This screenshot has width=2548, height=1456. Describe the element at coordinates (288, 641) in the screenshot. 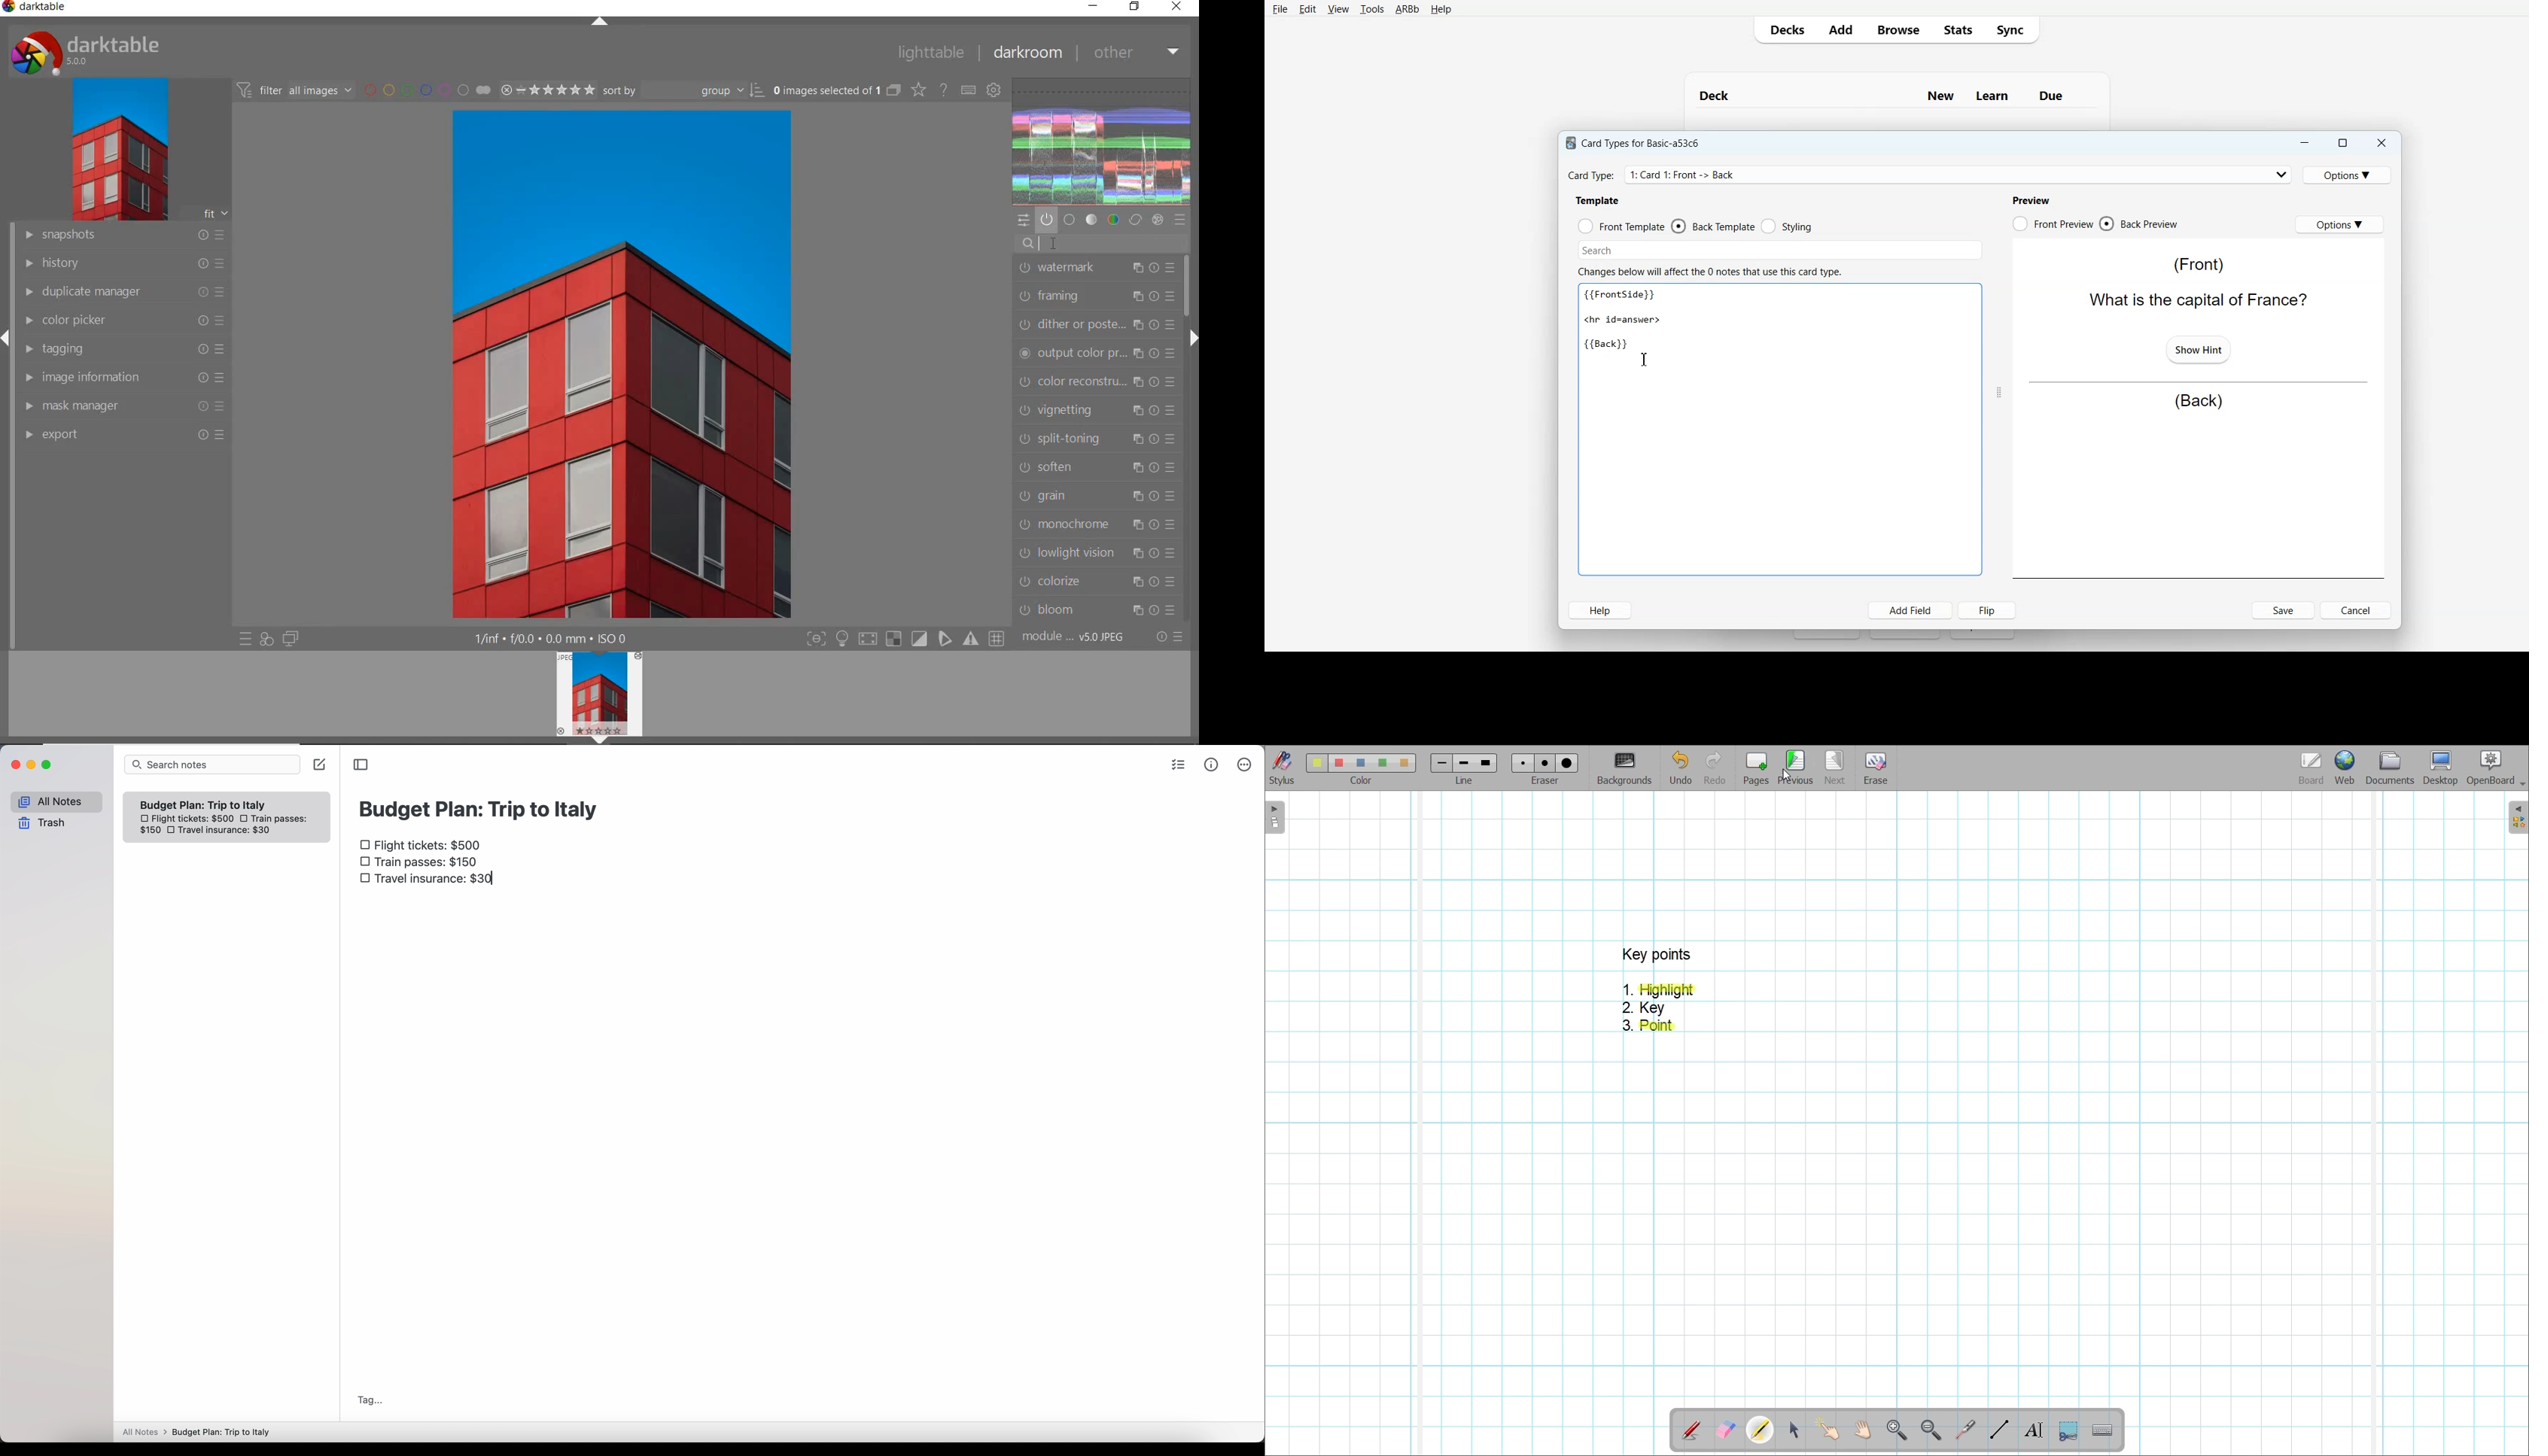

I see `display a second darkroom image window` at that location.